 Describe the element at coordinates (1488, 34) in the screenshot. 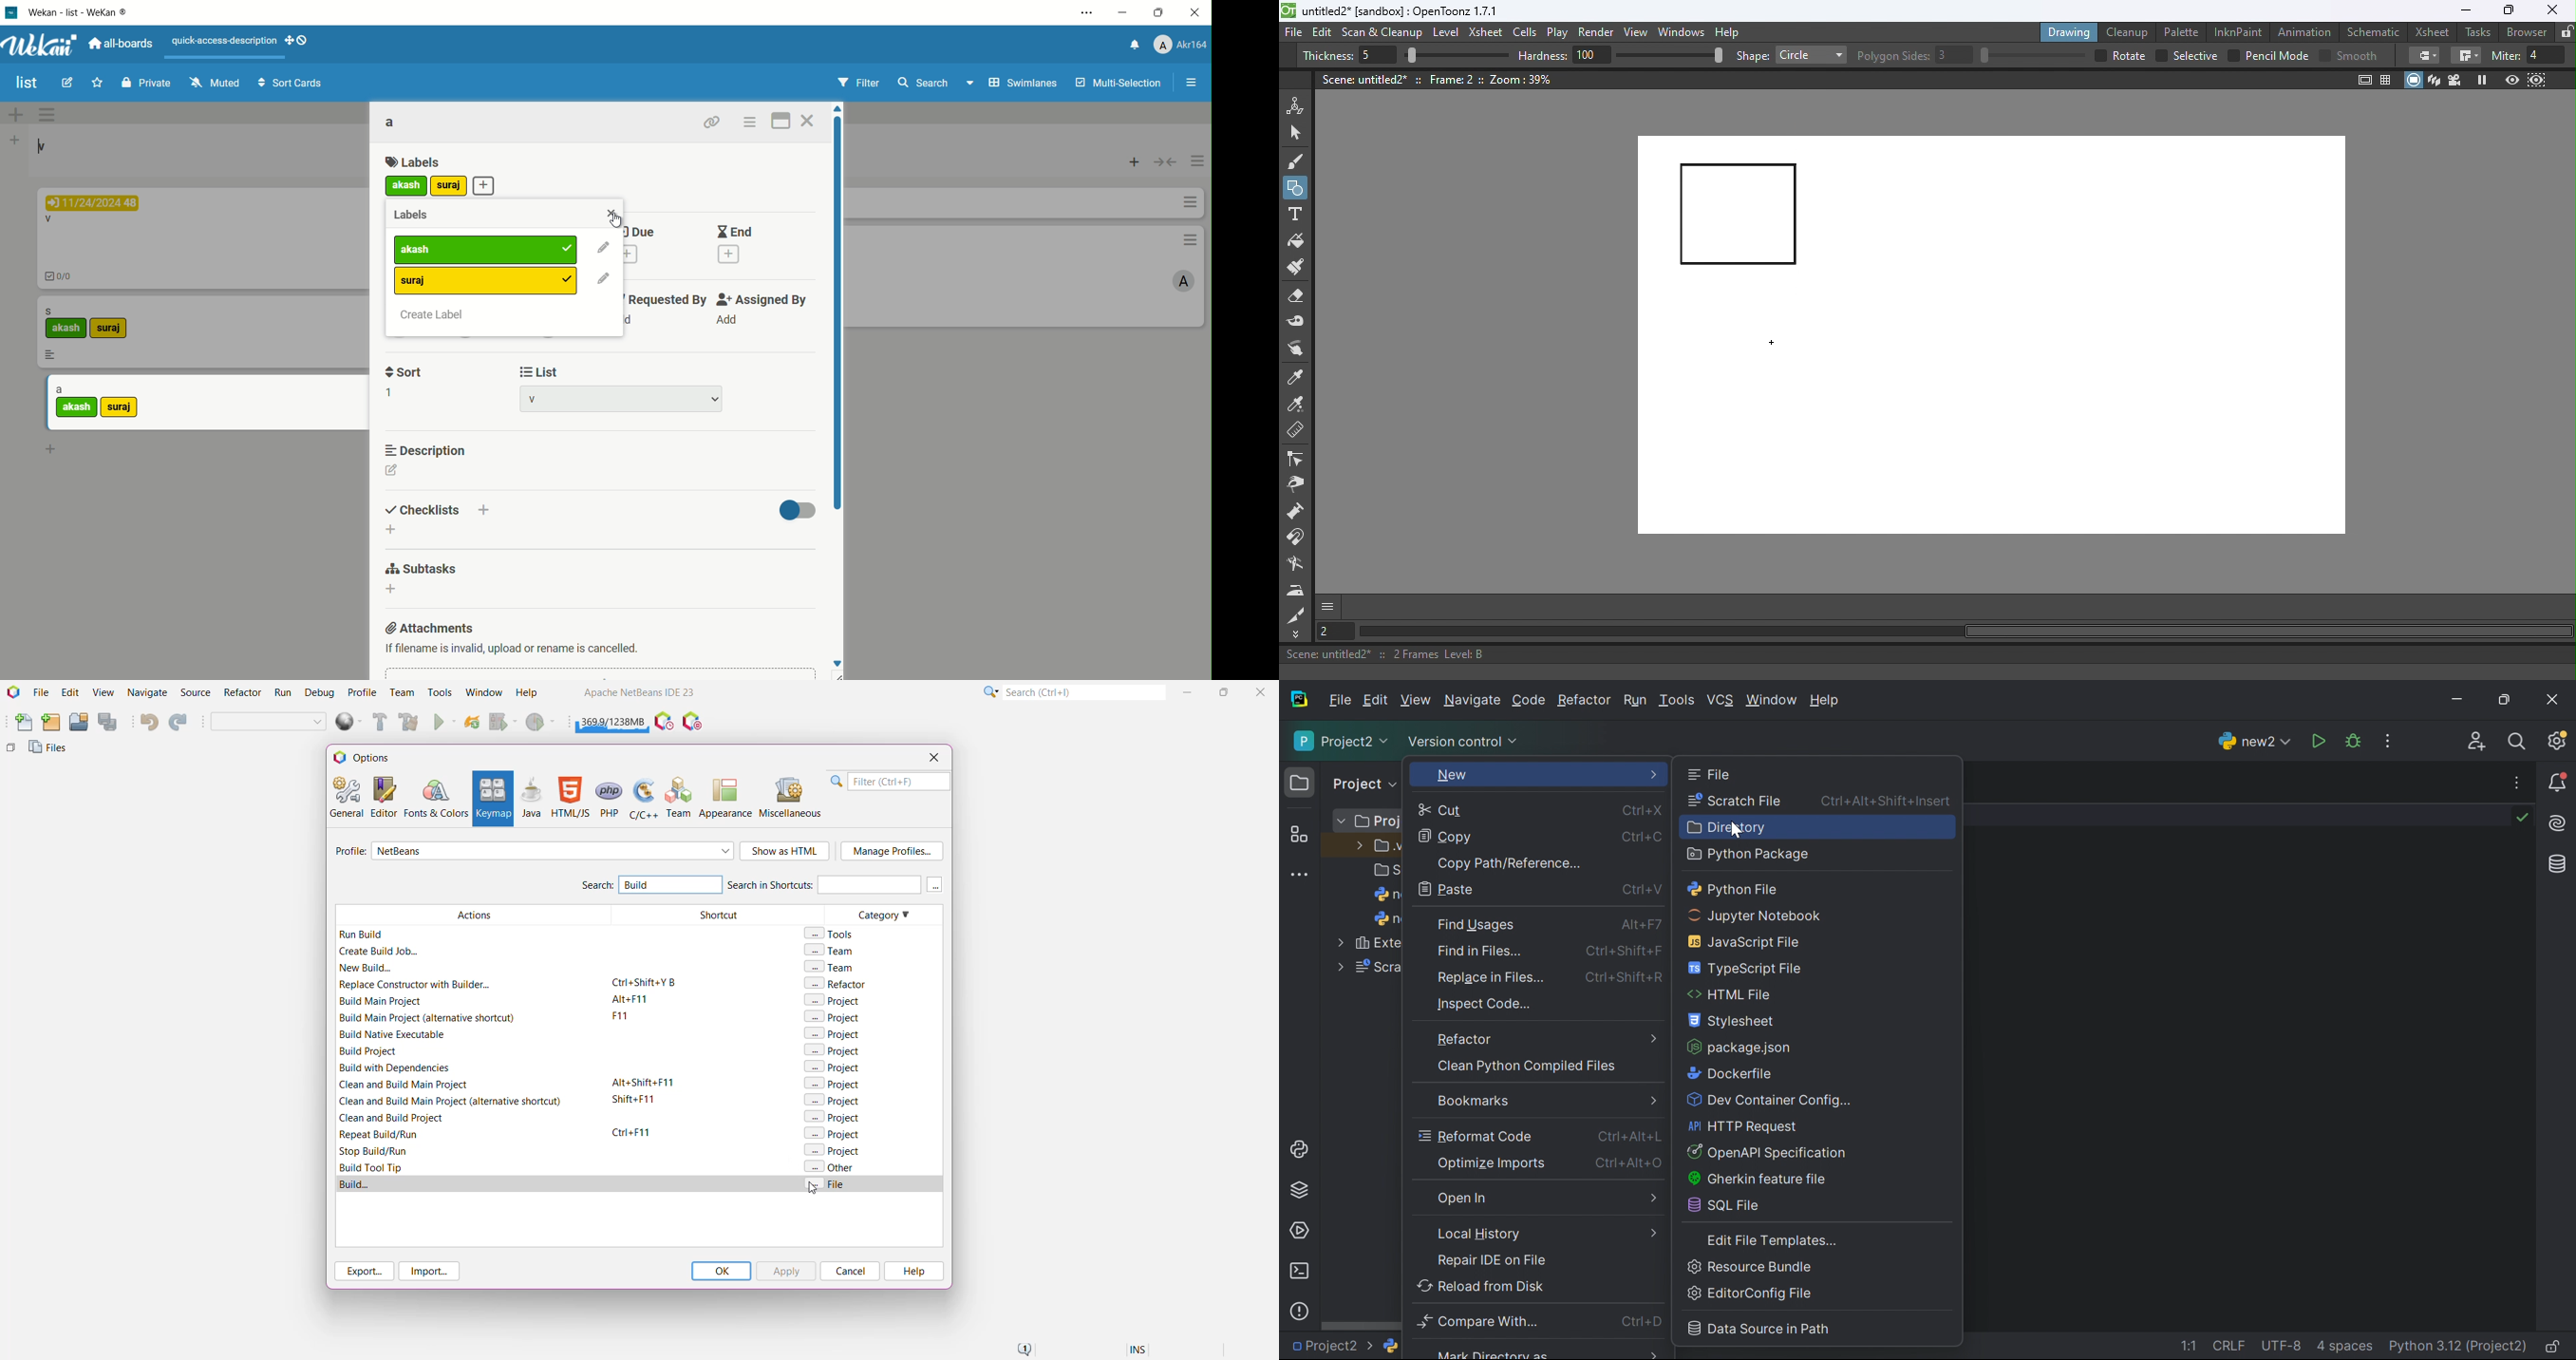

I see `Xsheet` at that location.